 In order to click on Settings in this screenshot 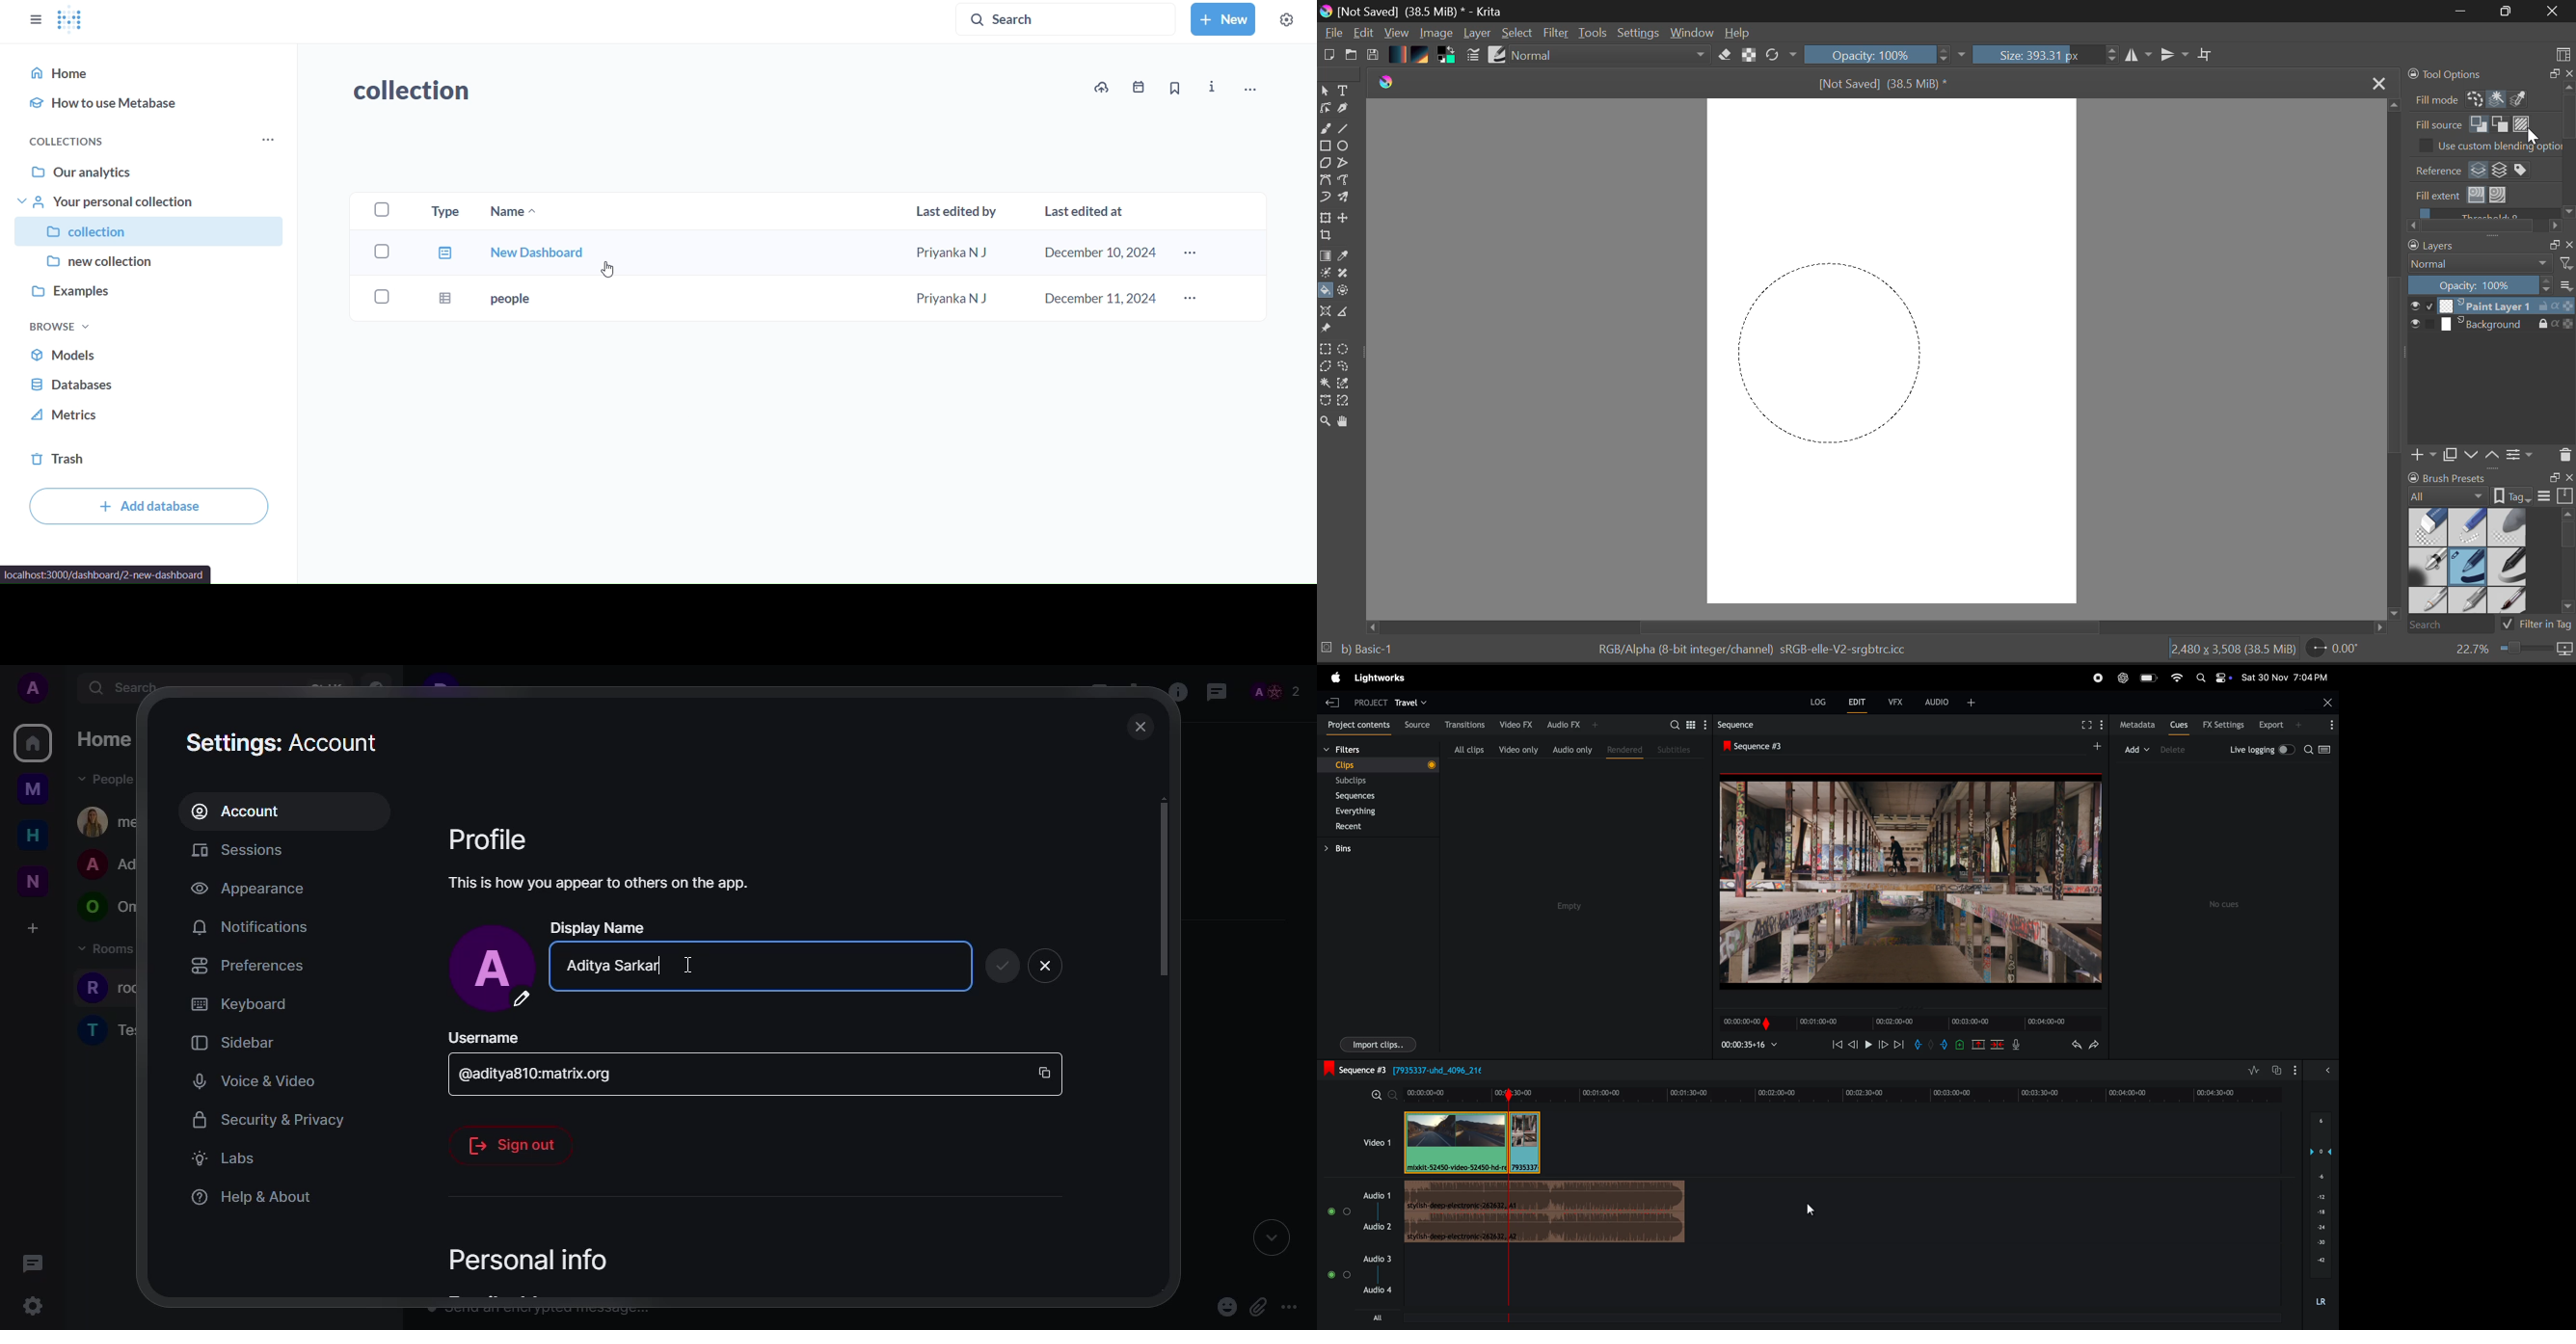, I will do `click(1640, 33)`.